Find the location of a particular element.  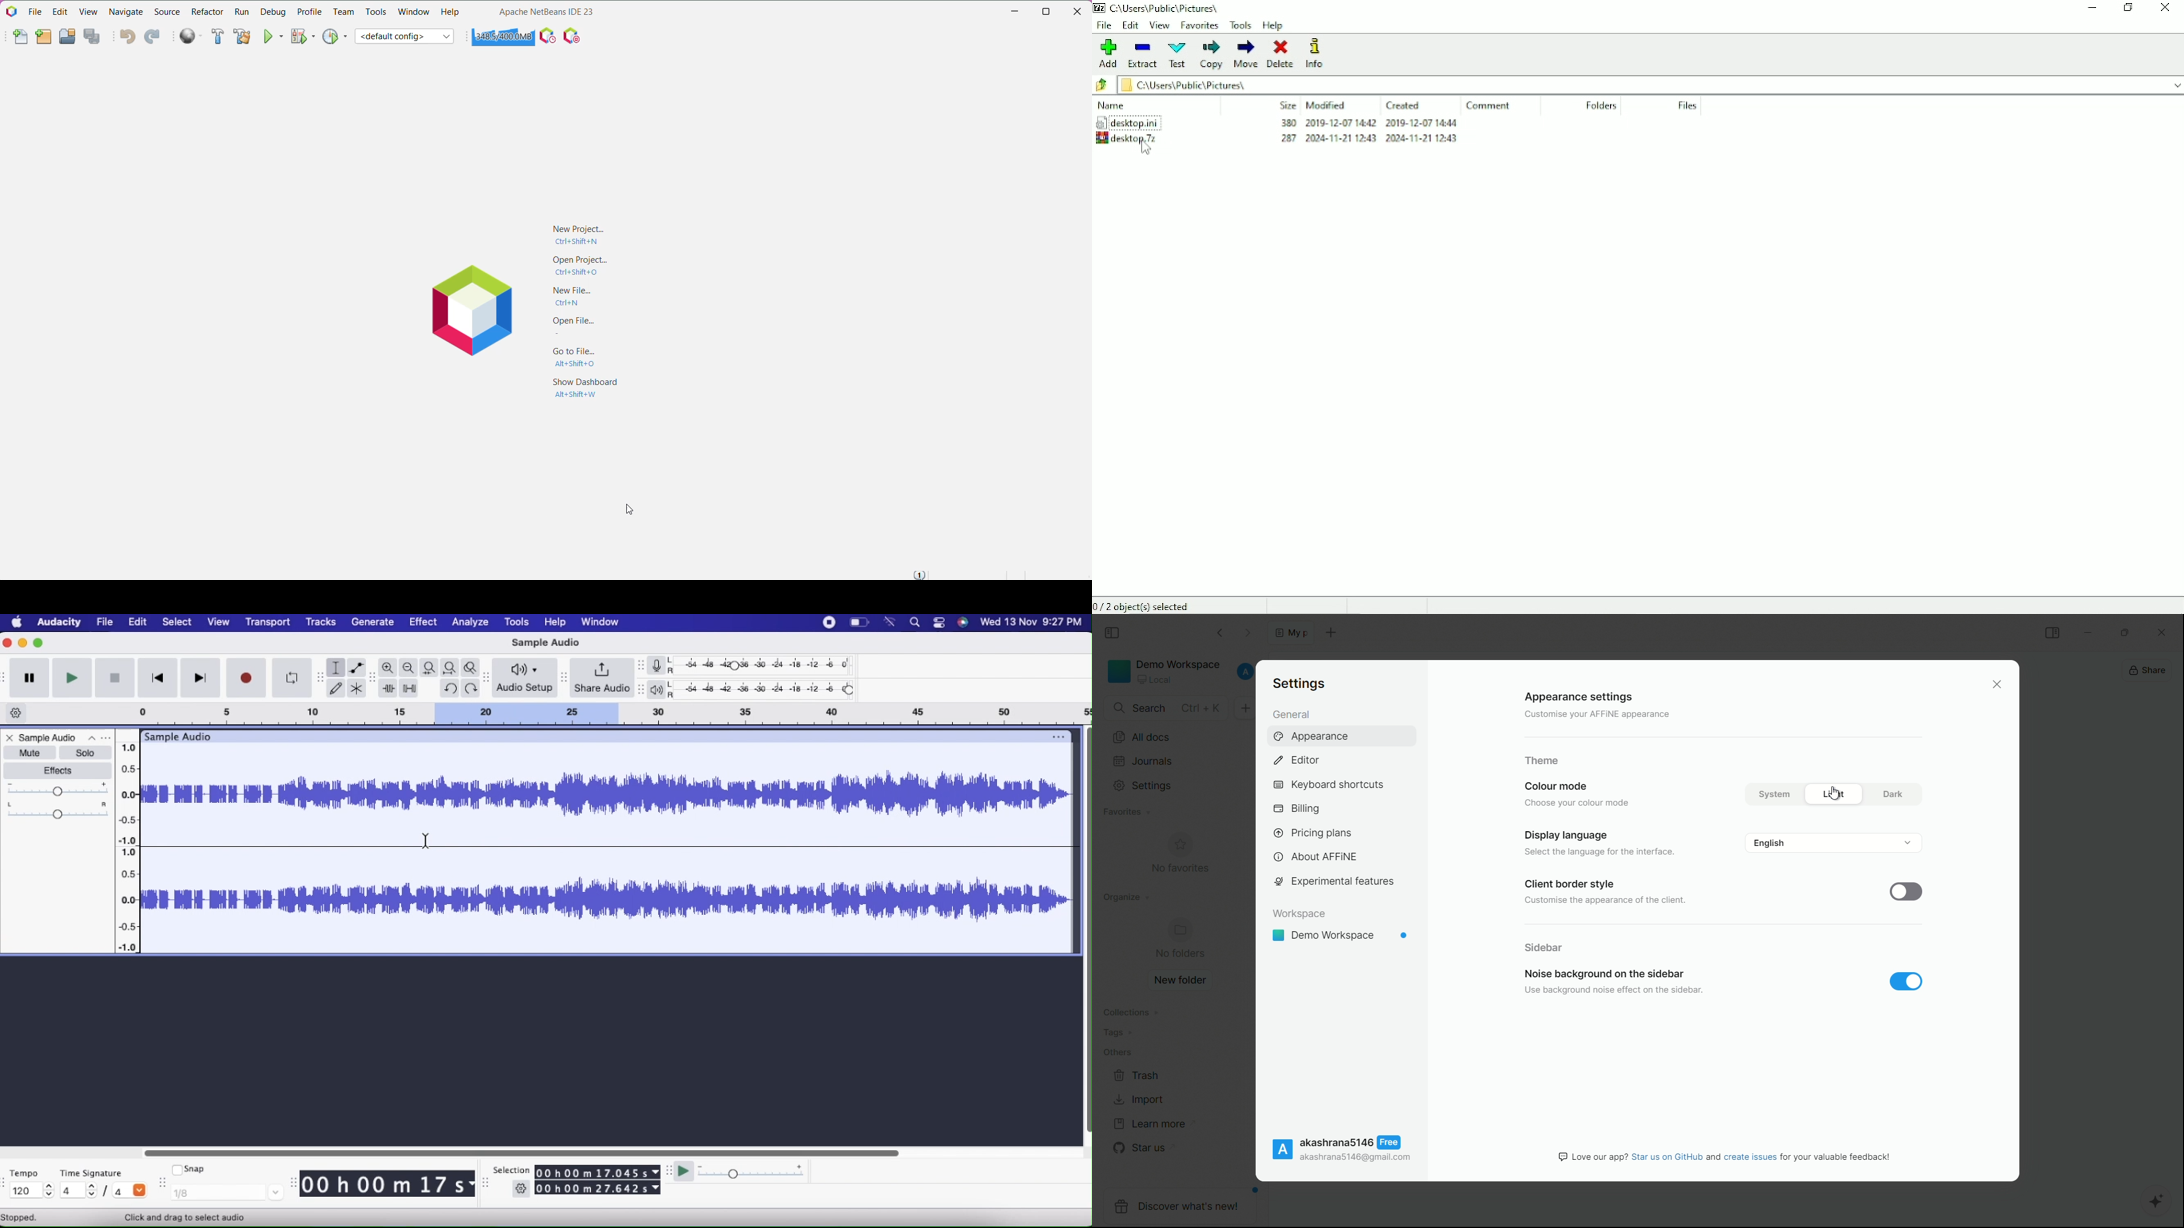

new document is located at coordinates (1330, 632).